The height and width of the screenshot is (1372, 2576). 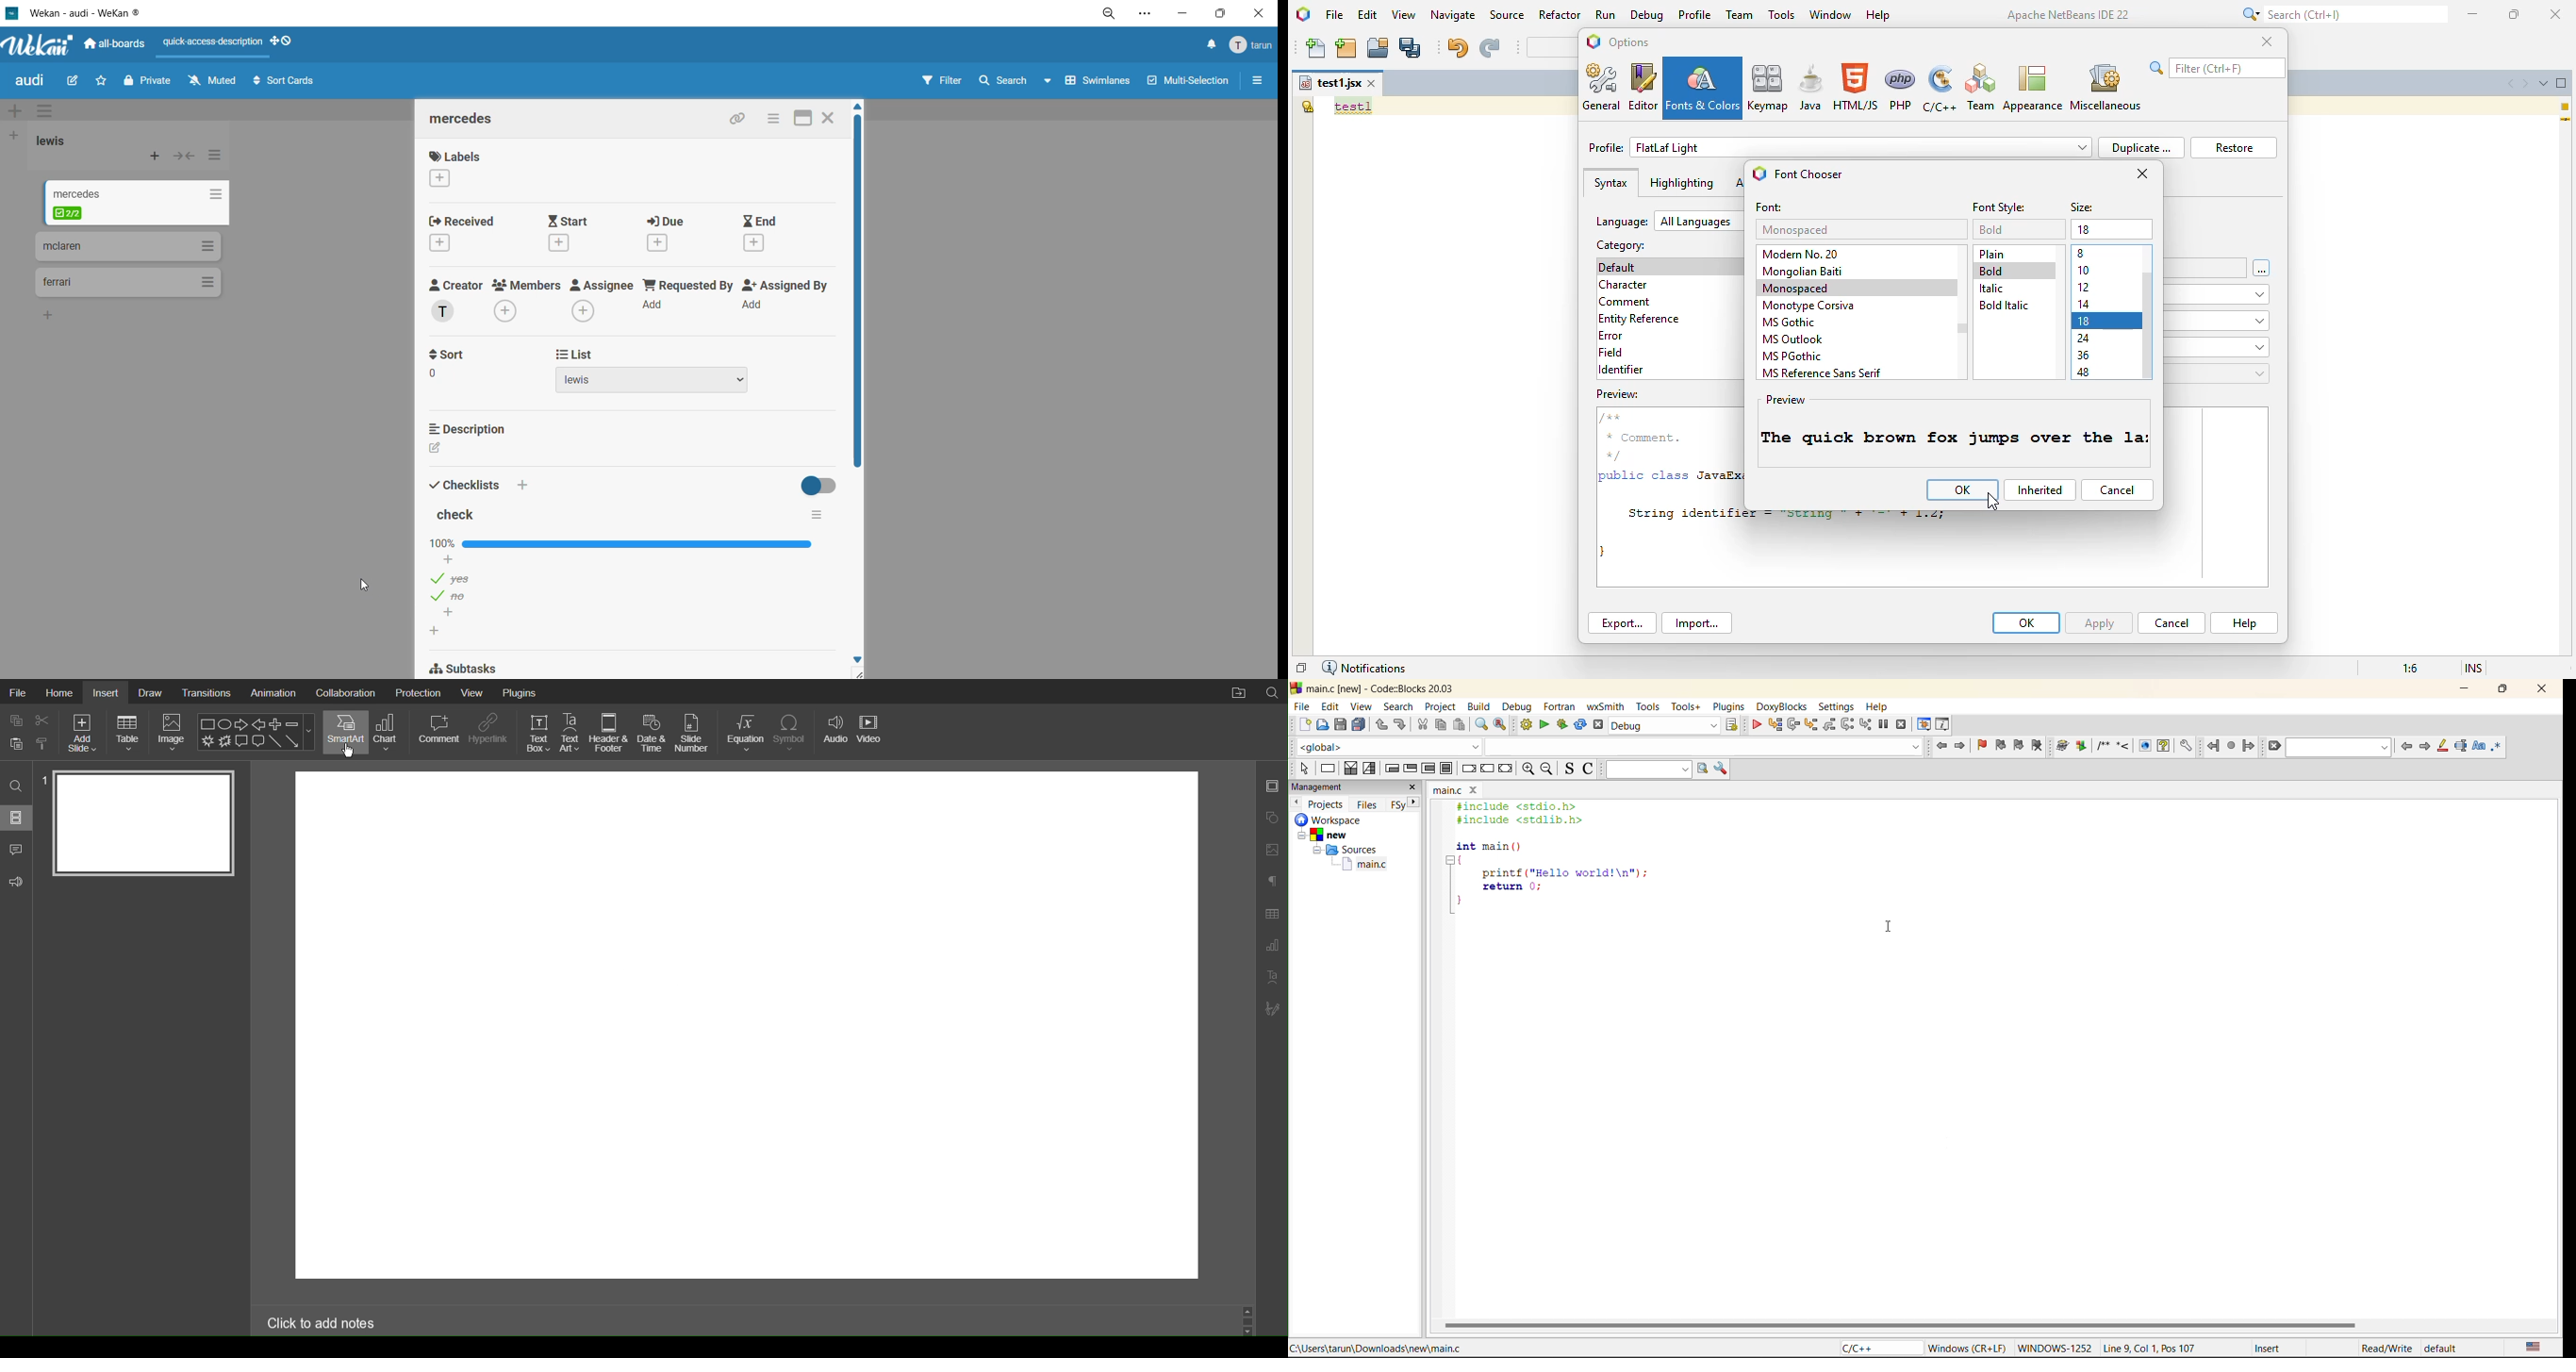 What do you see at coordinates (156, 156) in the screenshot?
I see `add card` at bounding box center [156, 156].